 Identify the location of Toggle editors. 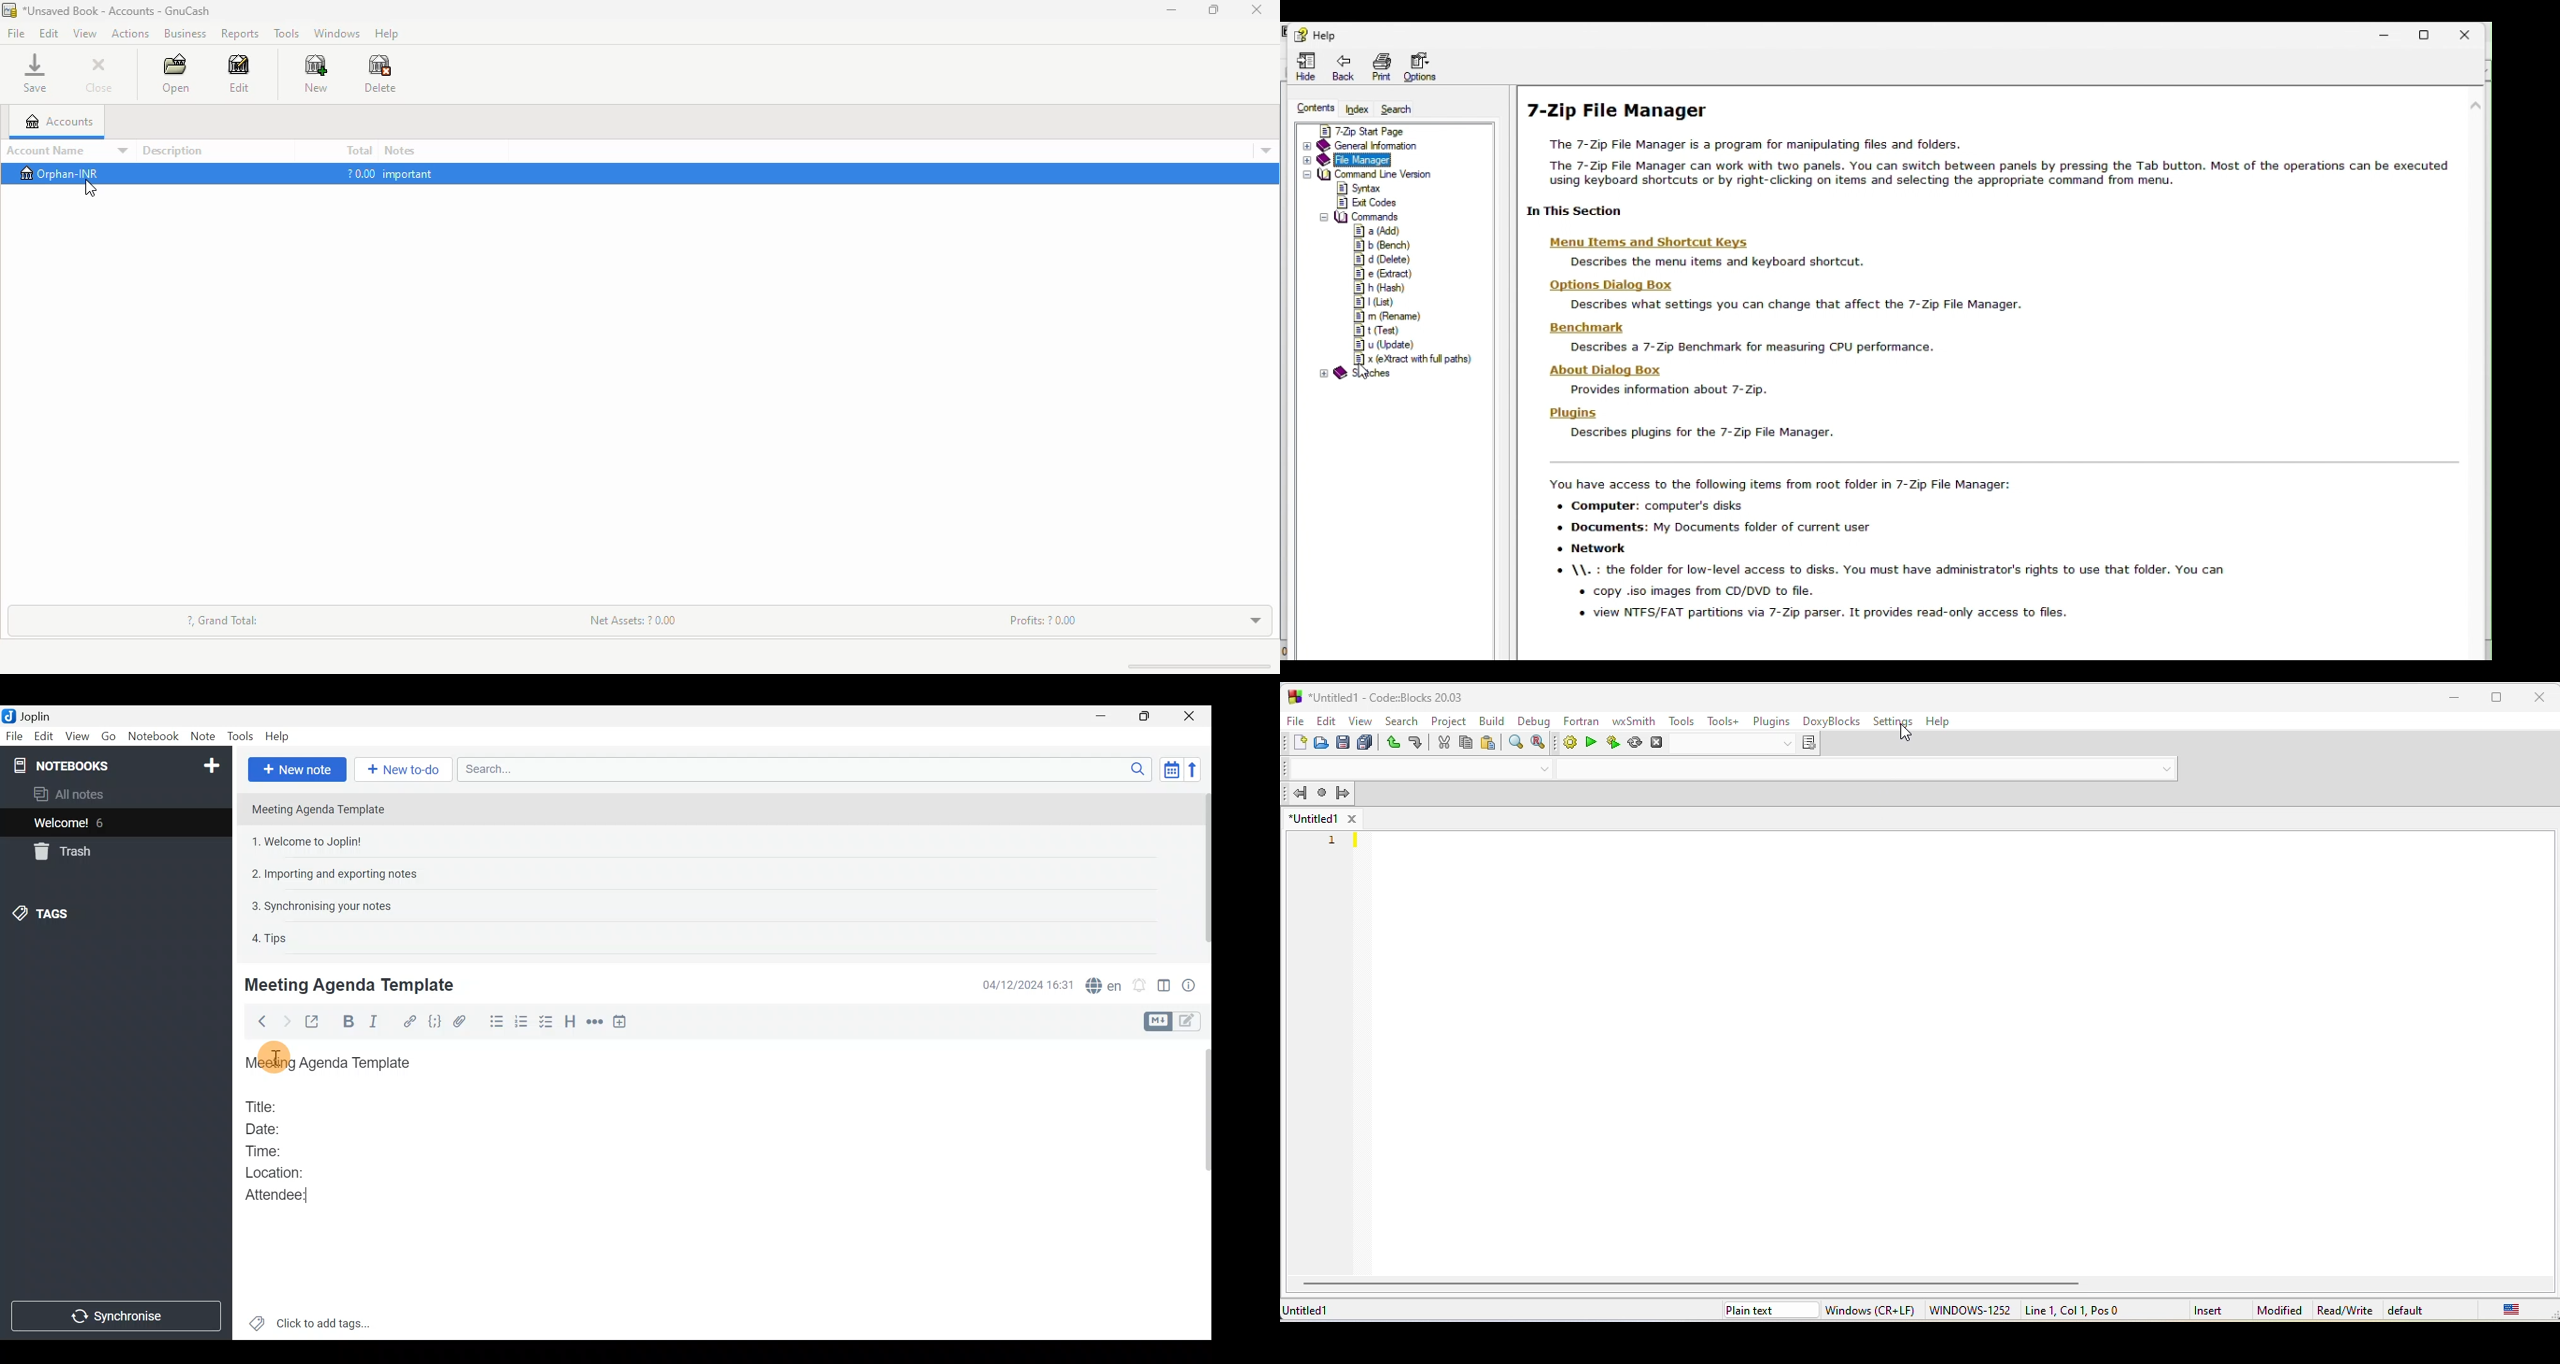
(1190, 1022).